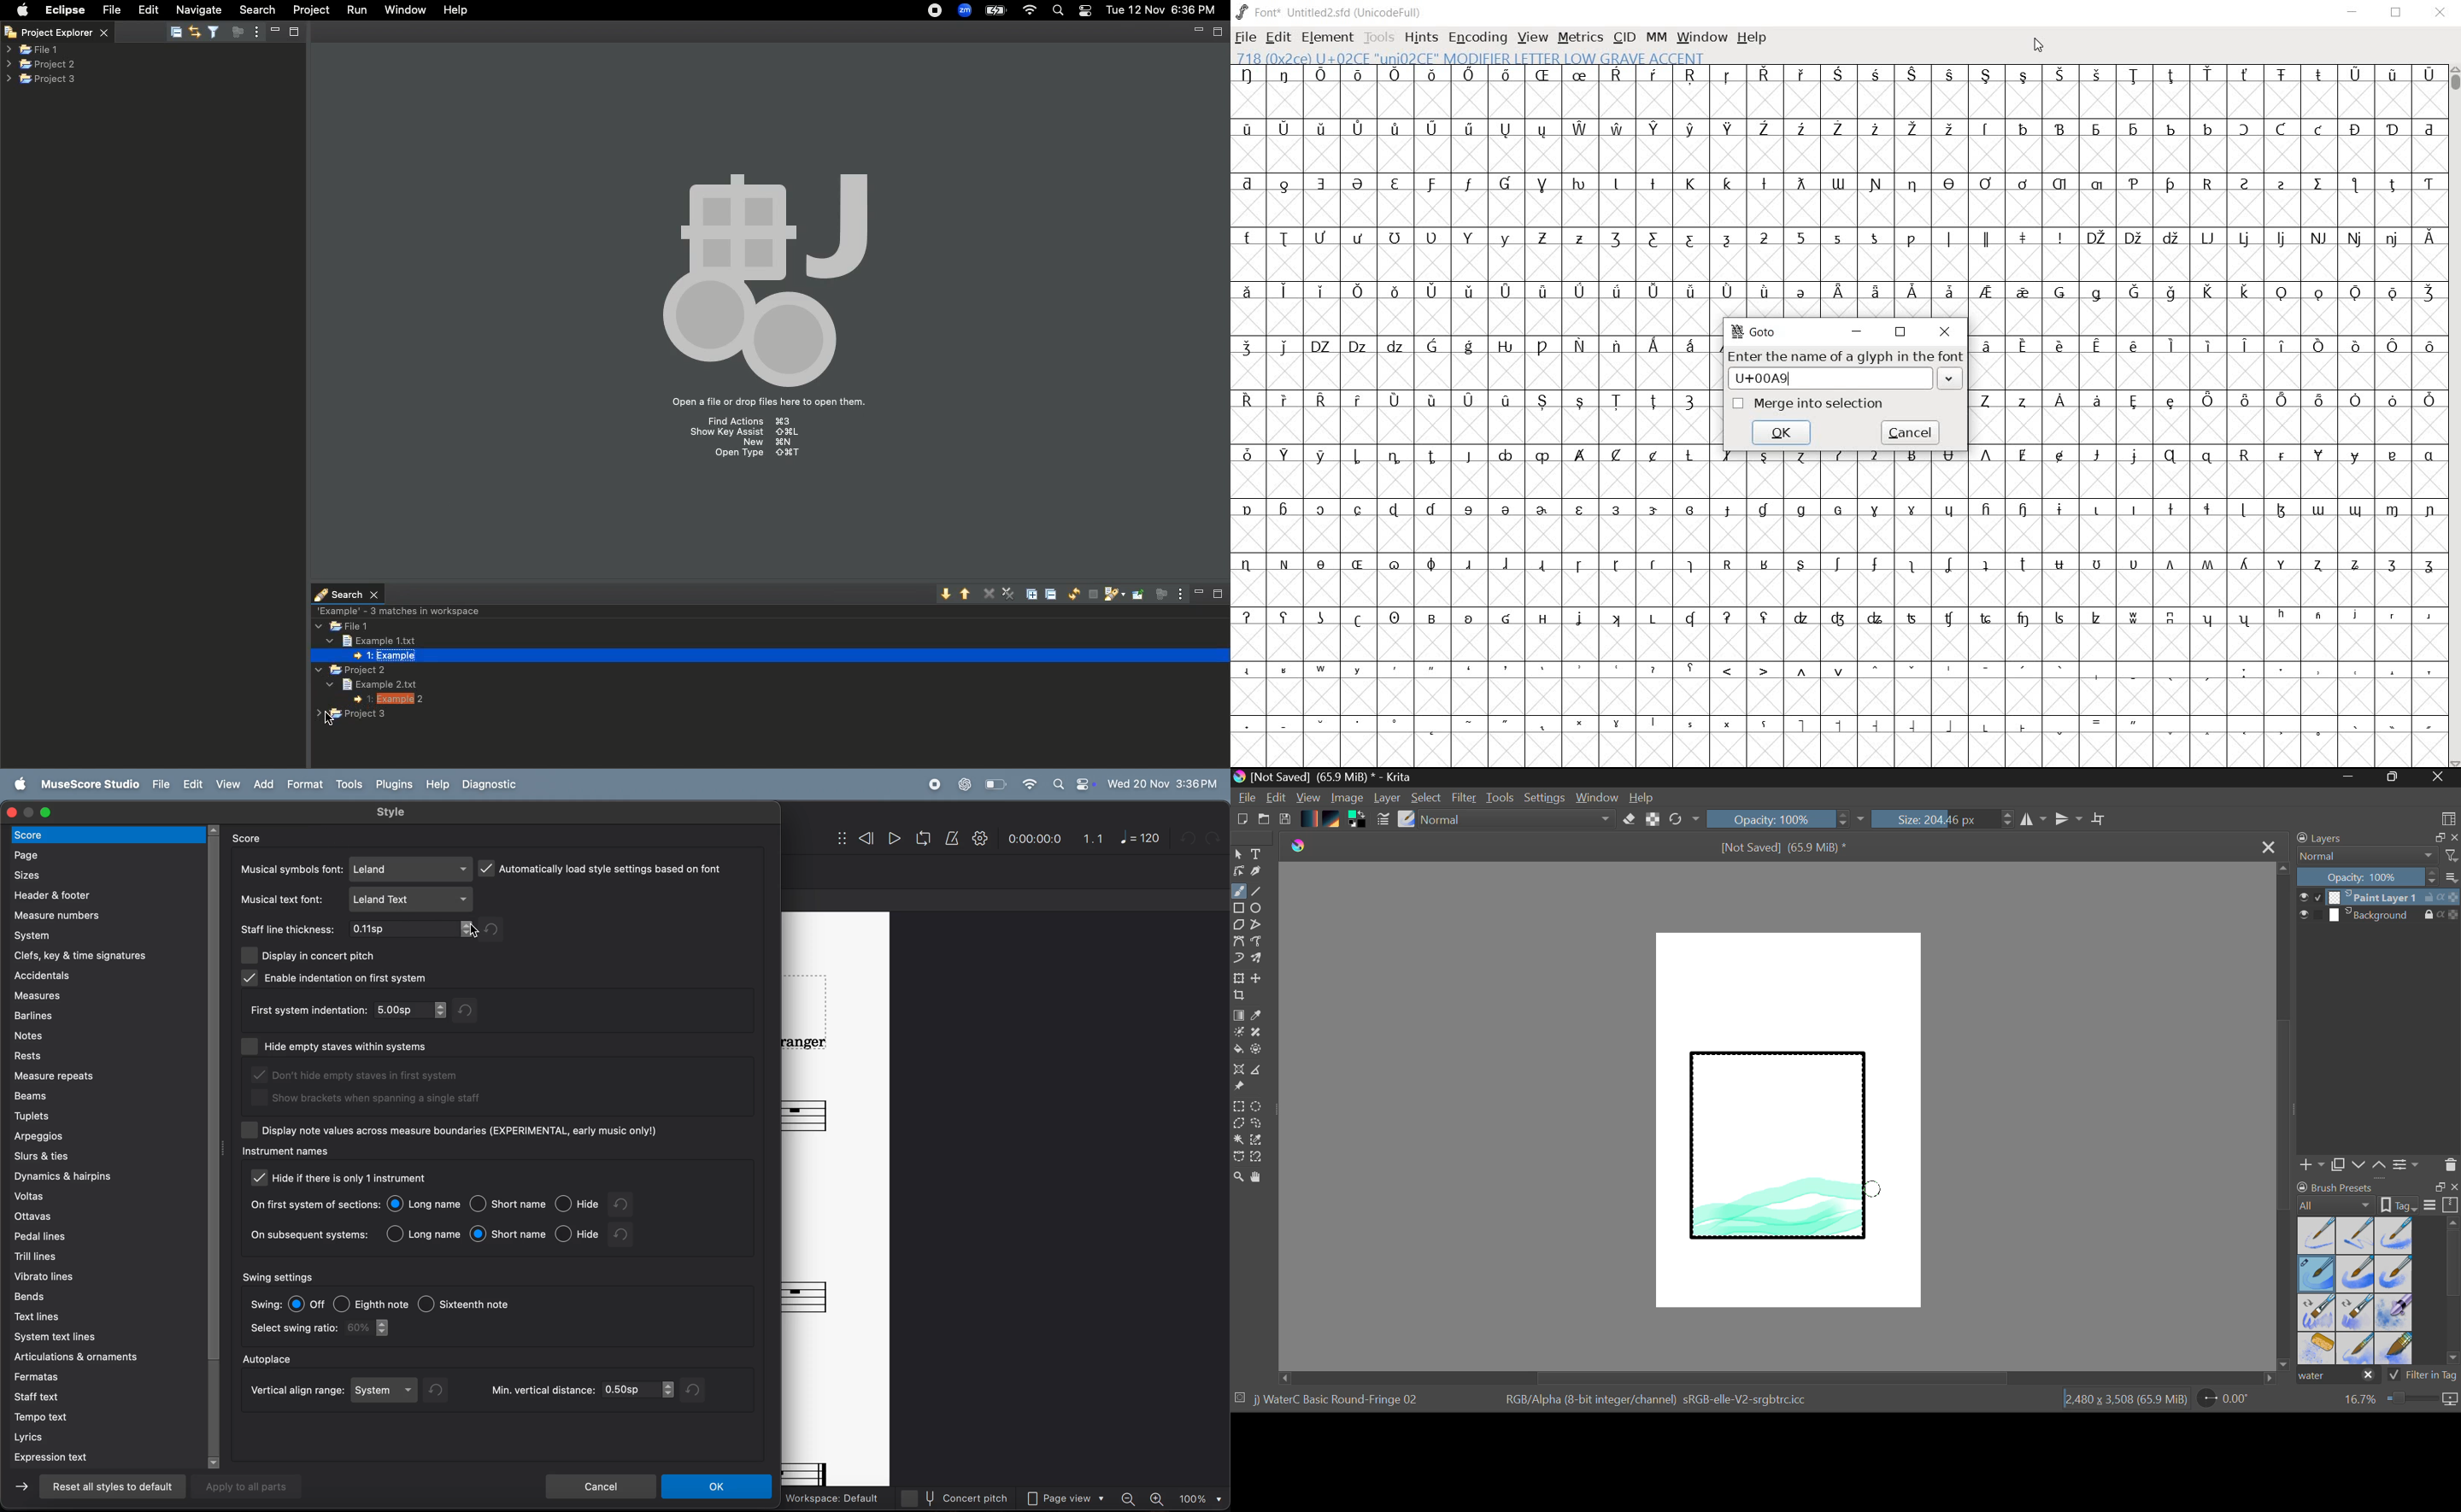 The width and height of the screenshot is (2464, 1512). I want to click on Layer Opacity, so click(2380, 878).